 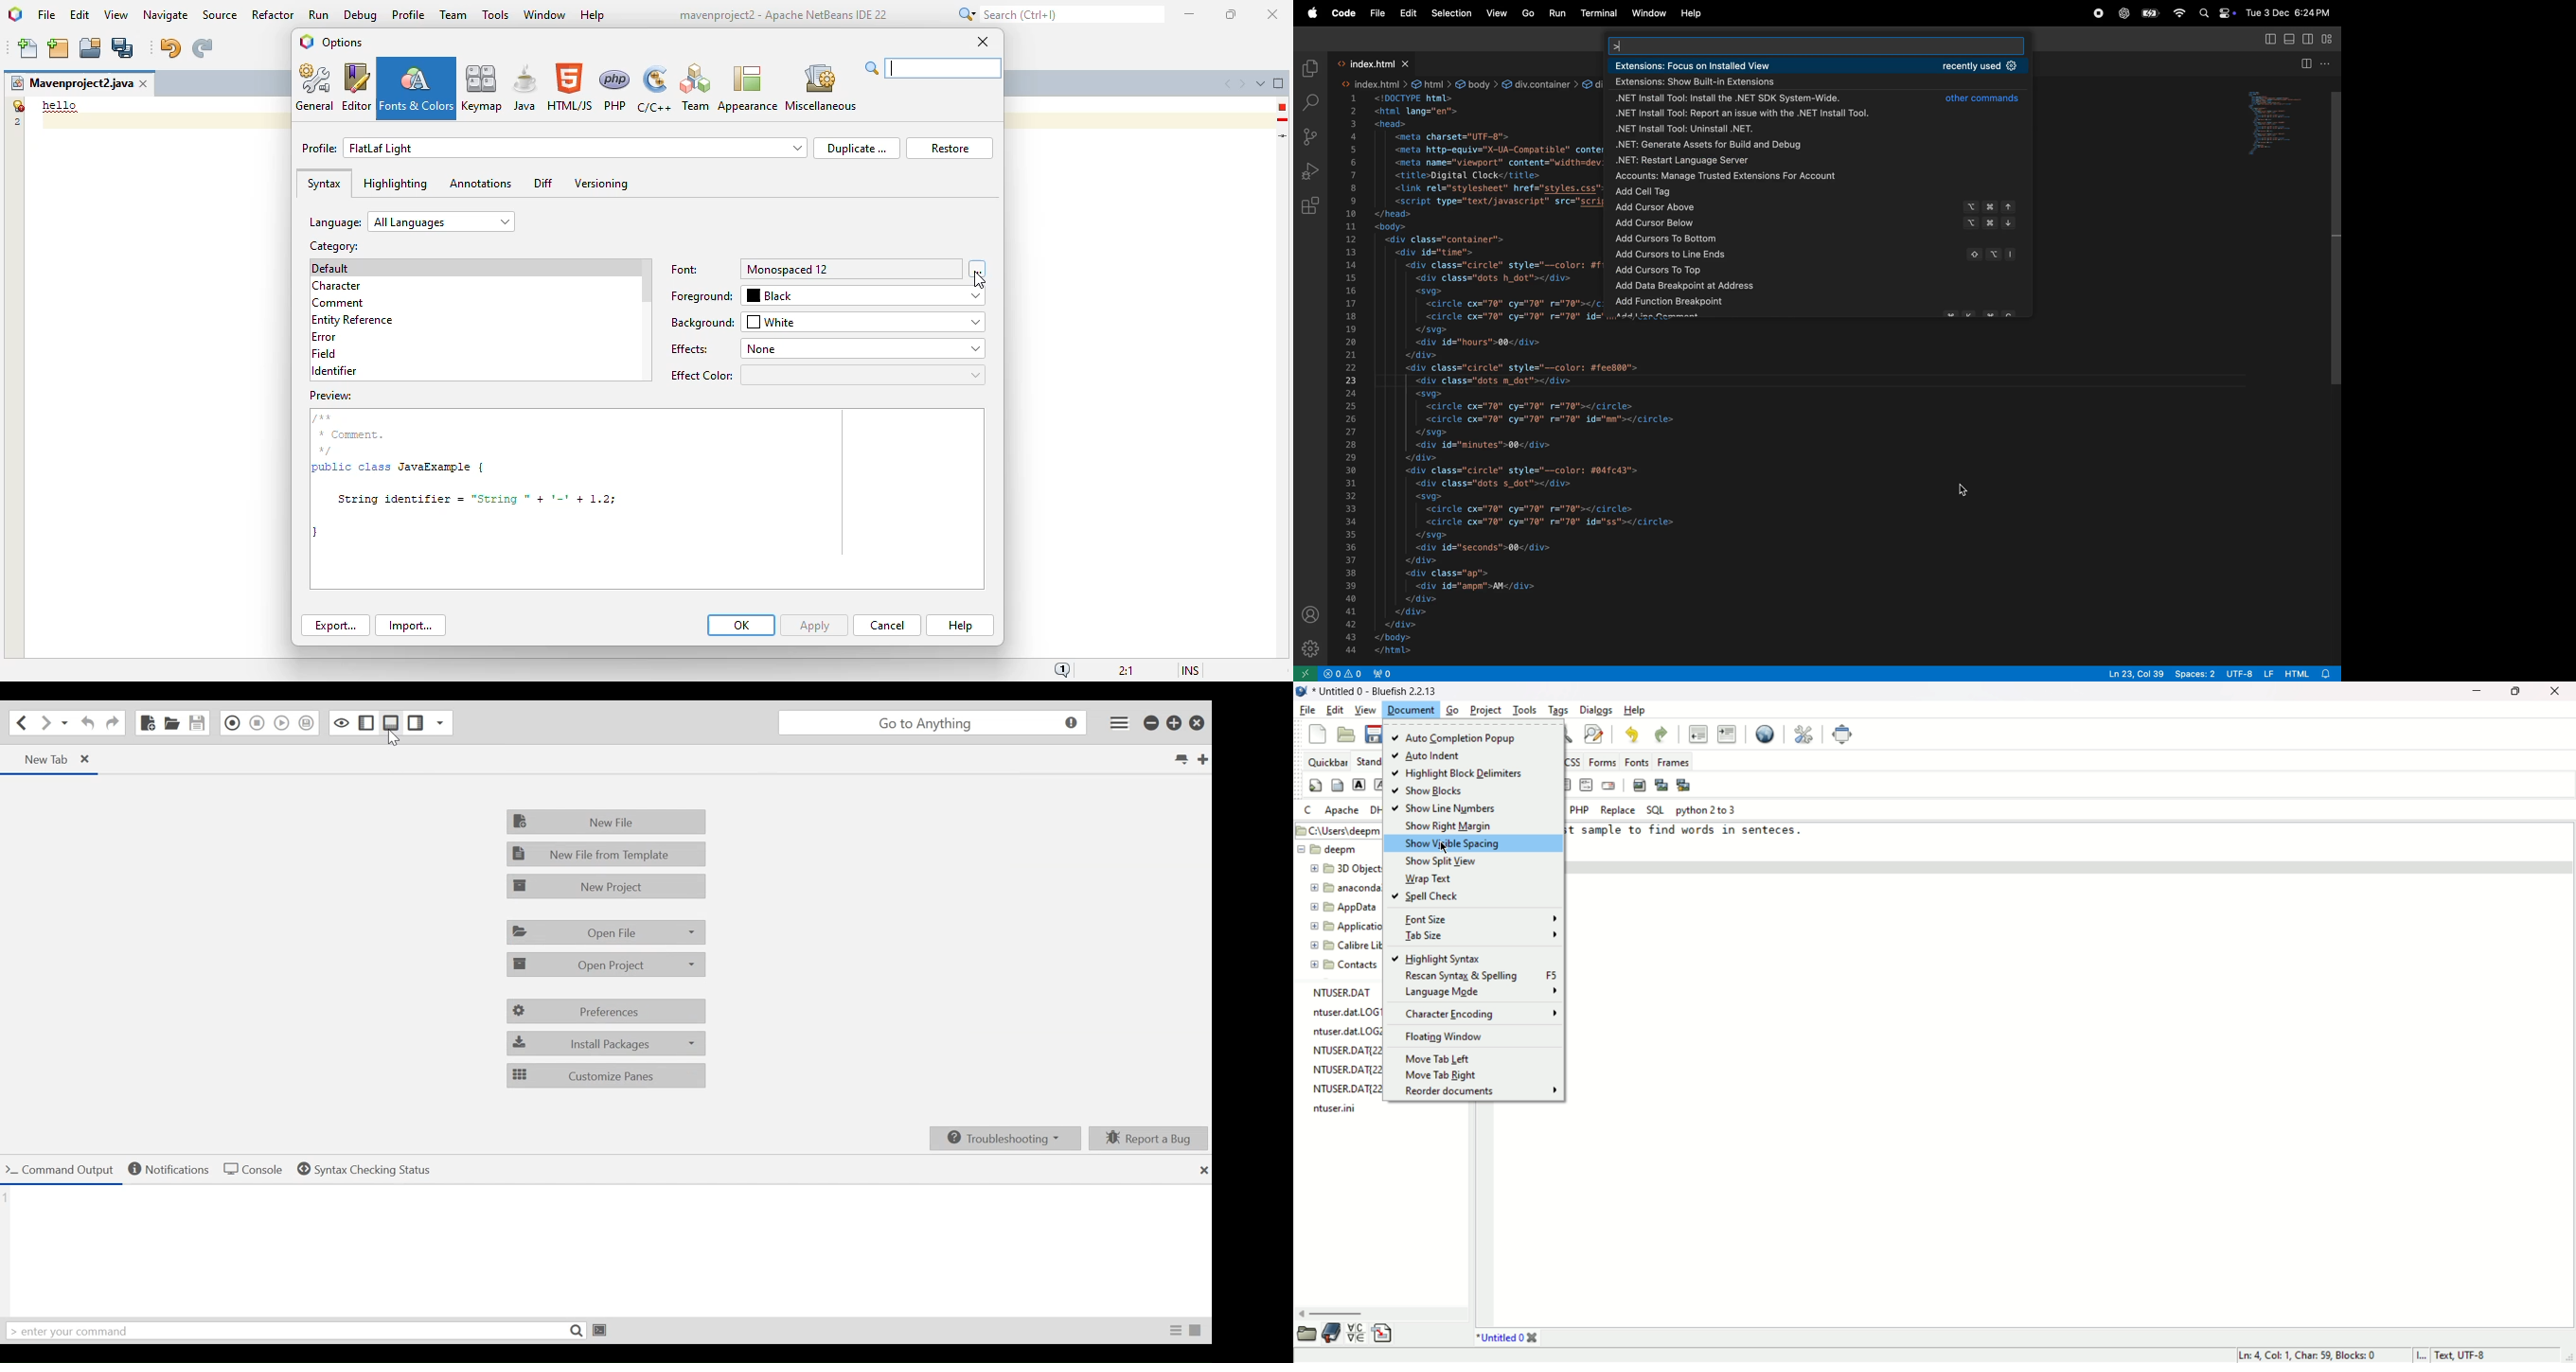 What do you see at coordinates (1821, 113) in the screenshot?
I see `.net install tool` at bounding box center [1821, 113].